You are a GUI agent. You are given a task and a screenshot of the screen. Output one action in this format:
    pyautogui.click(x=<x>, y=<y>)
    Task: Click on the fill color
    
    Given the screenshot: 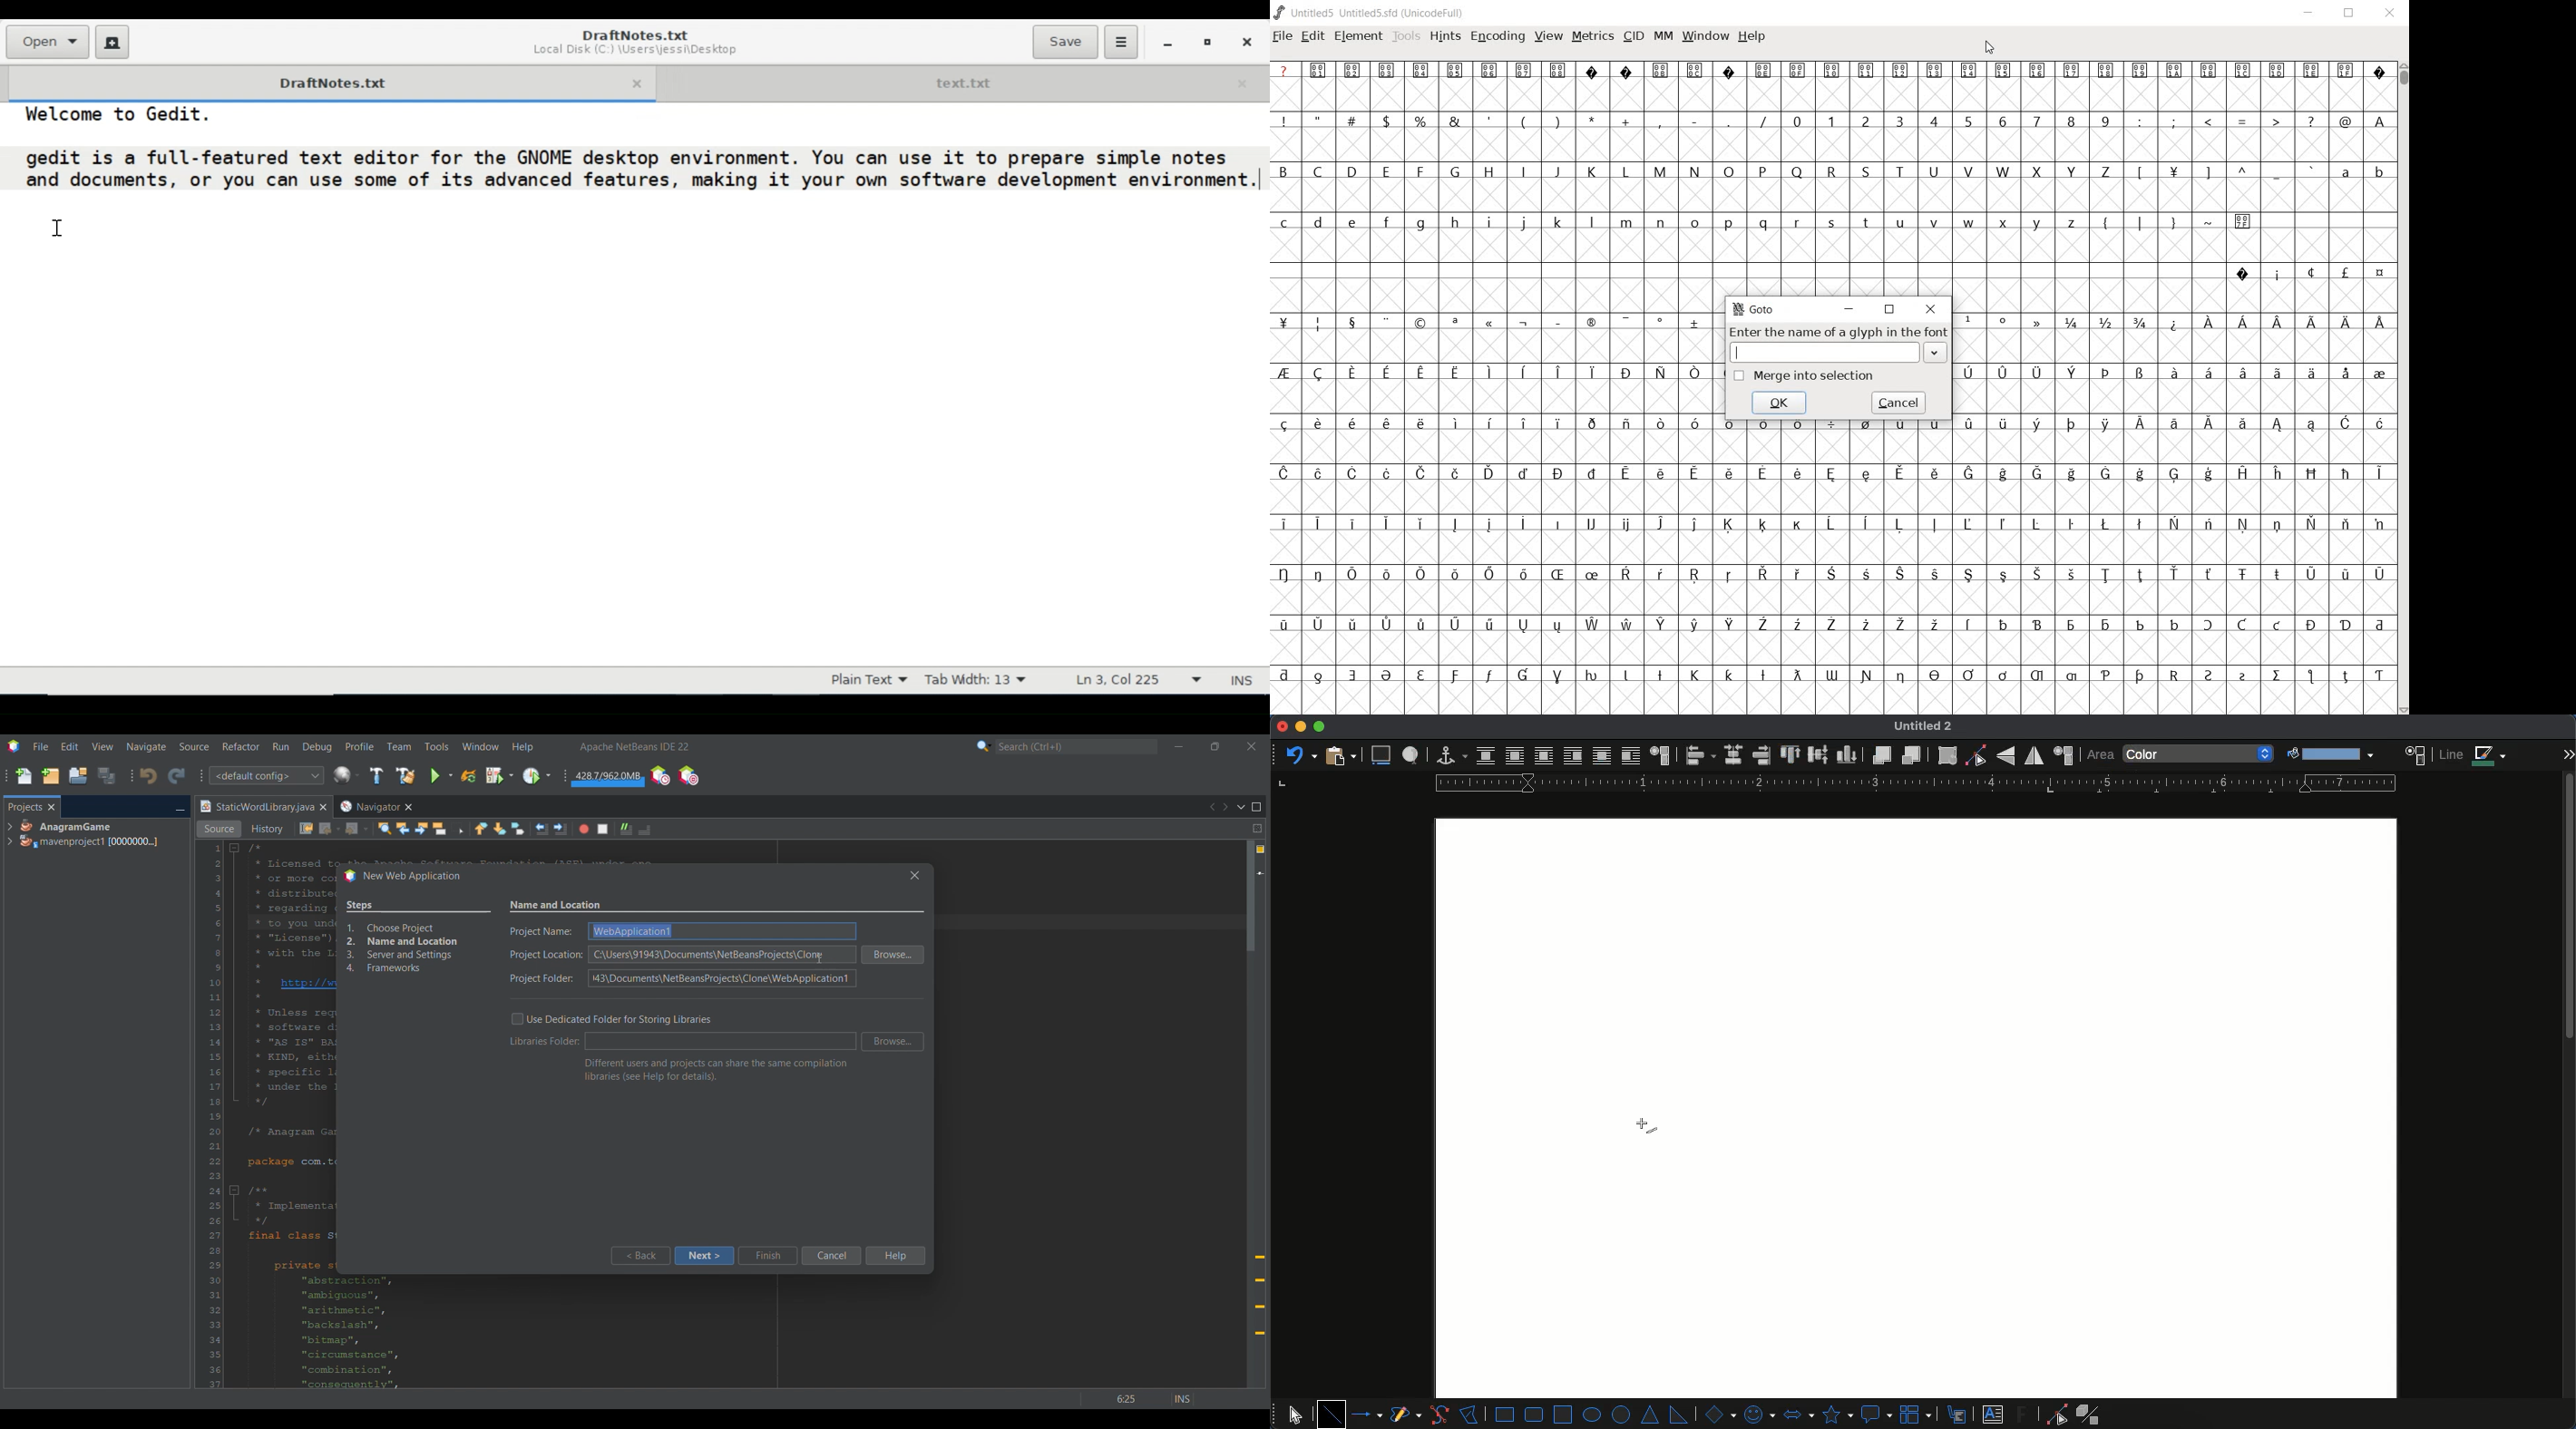 What is the action you would take?
    pyautogui.click(x=2328, y=754)
    